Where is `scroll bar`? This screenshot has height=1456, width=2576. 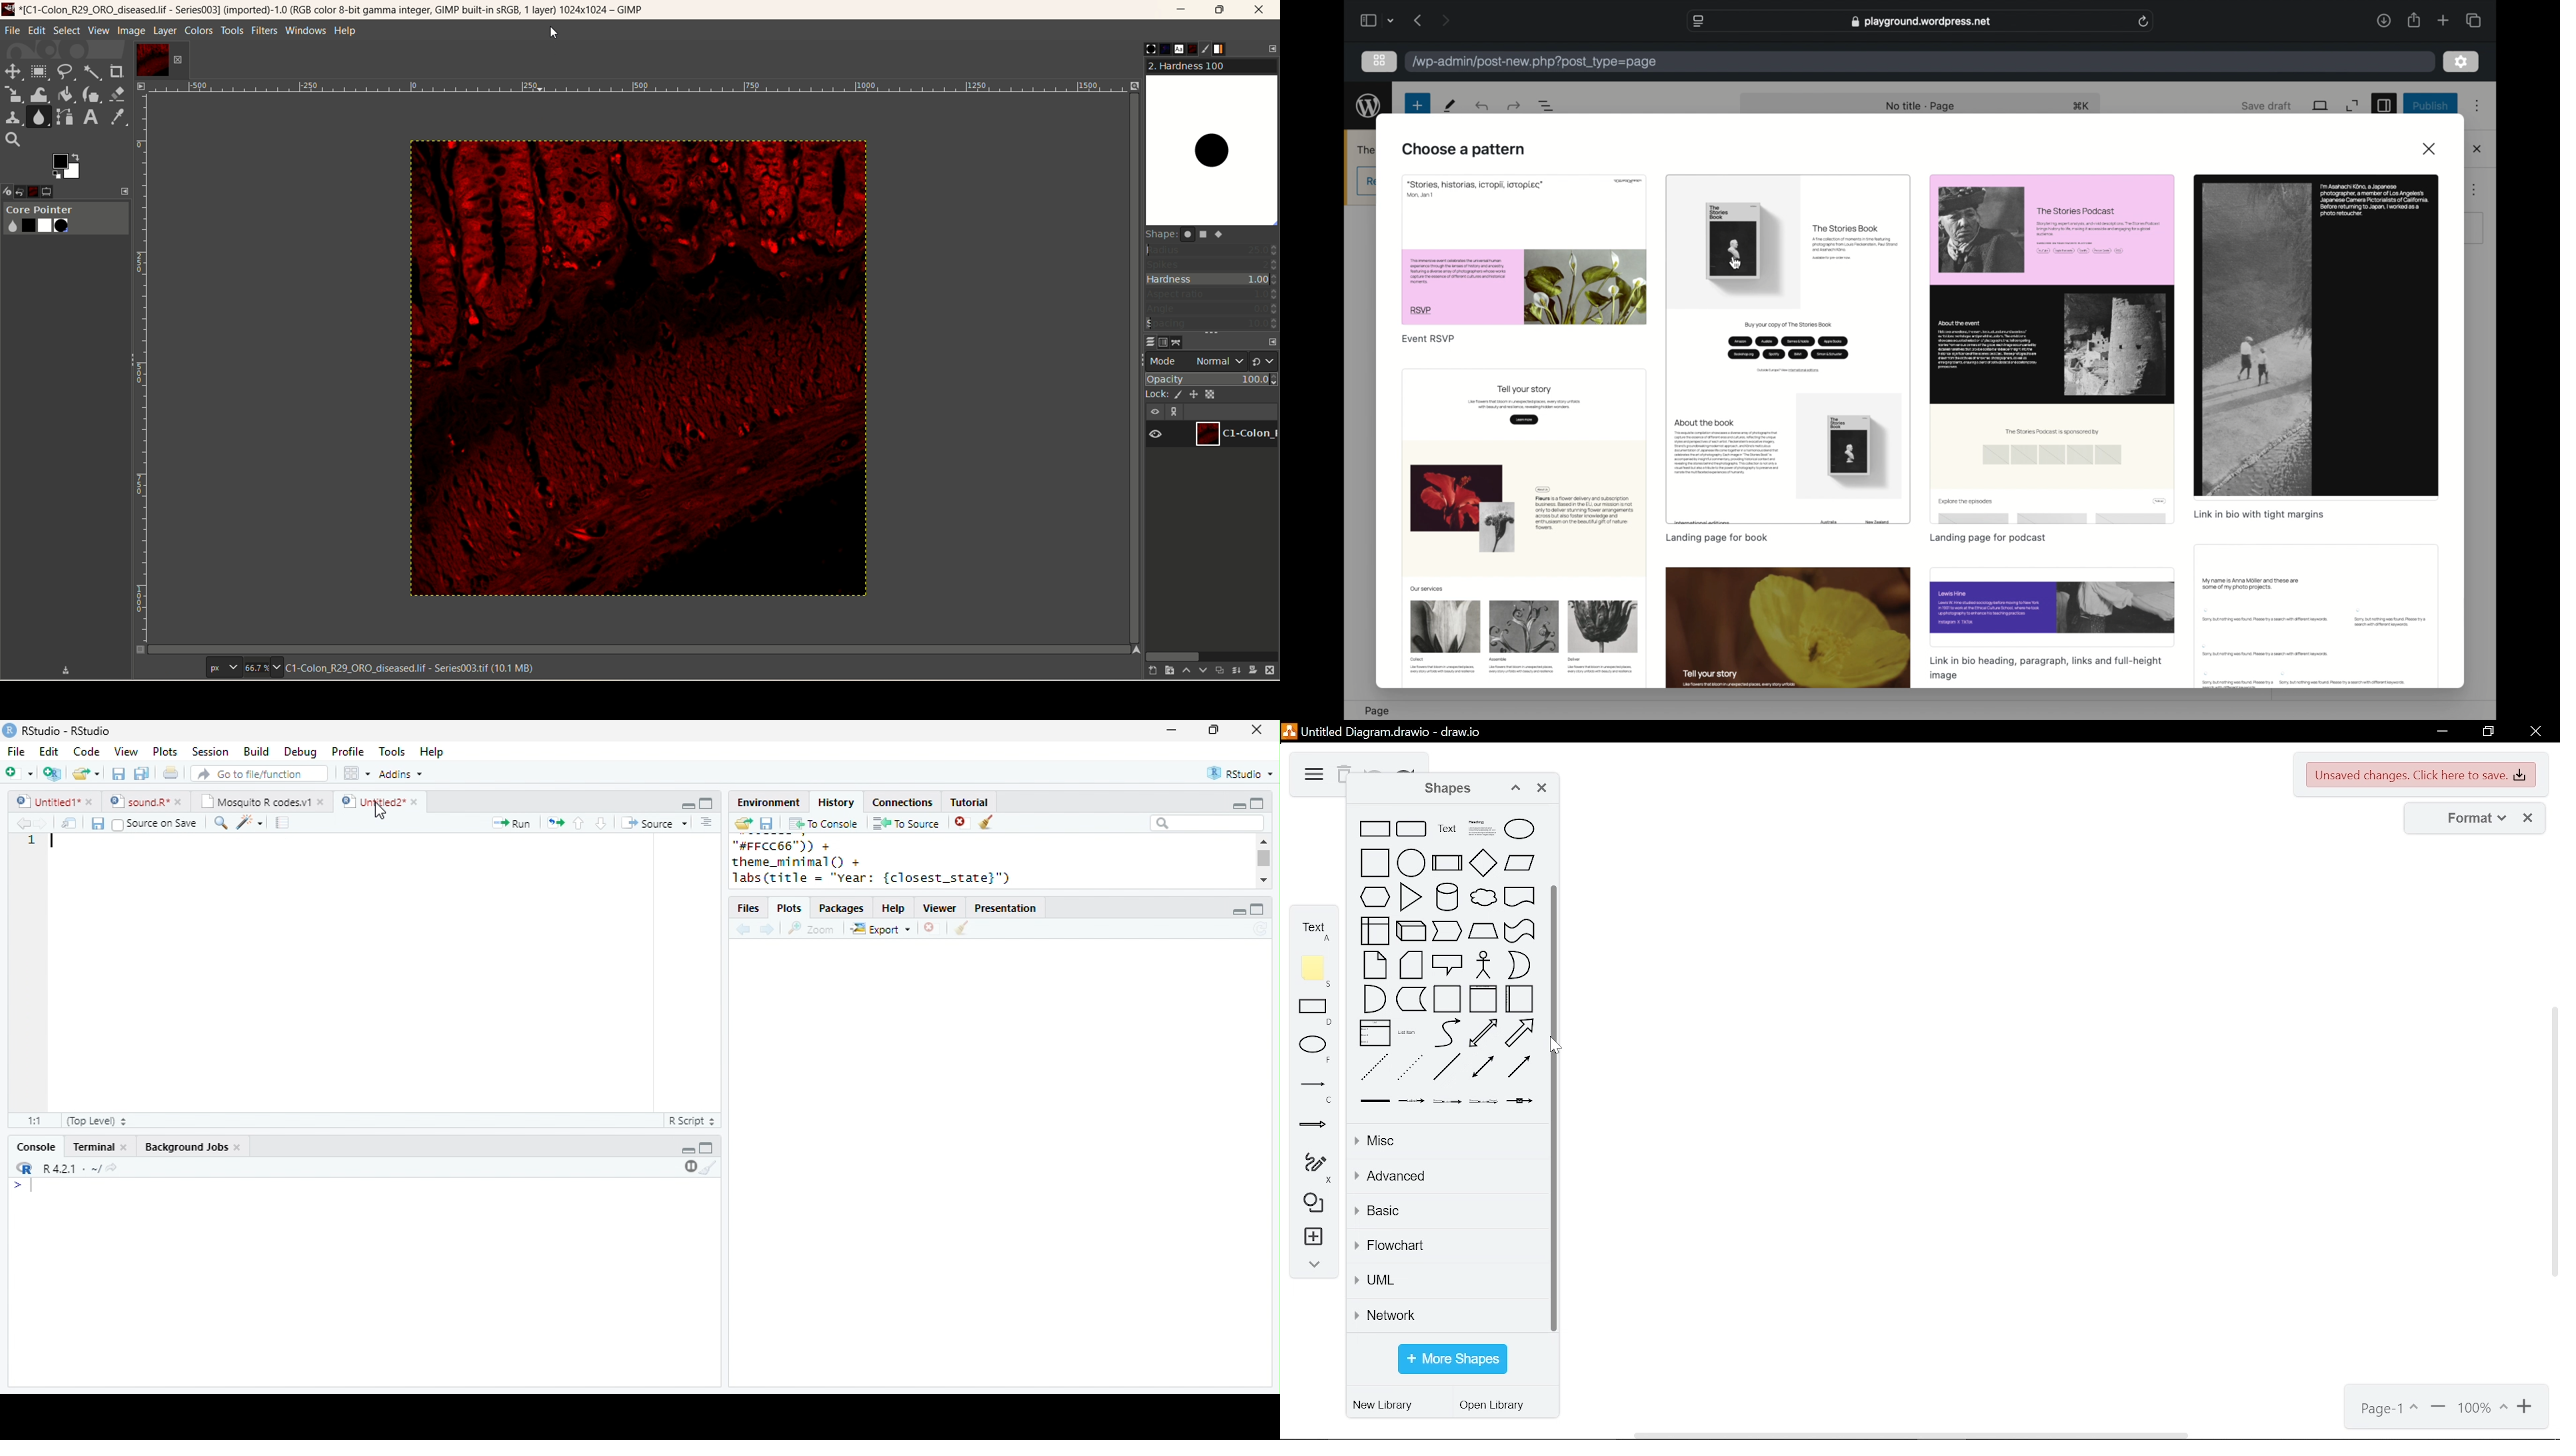
scroll bar is located at coordinates (1264, 858).